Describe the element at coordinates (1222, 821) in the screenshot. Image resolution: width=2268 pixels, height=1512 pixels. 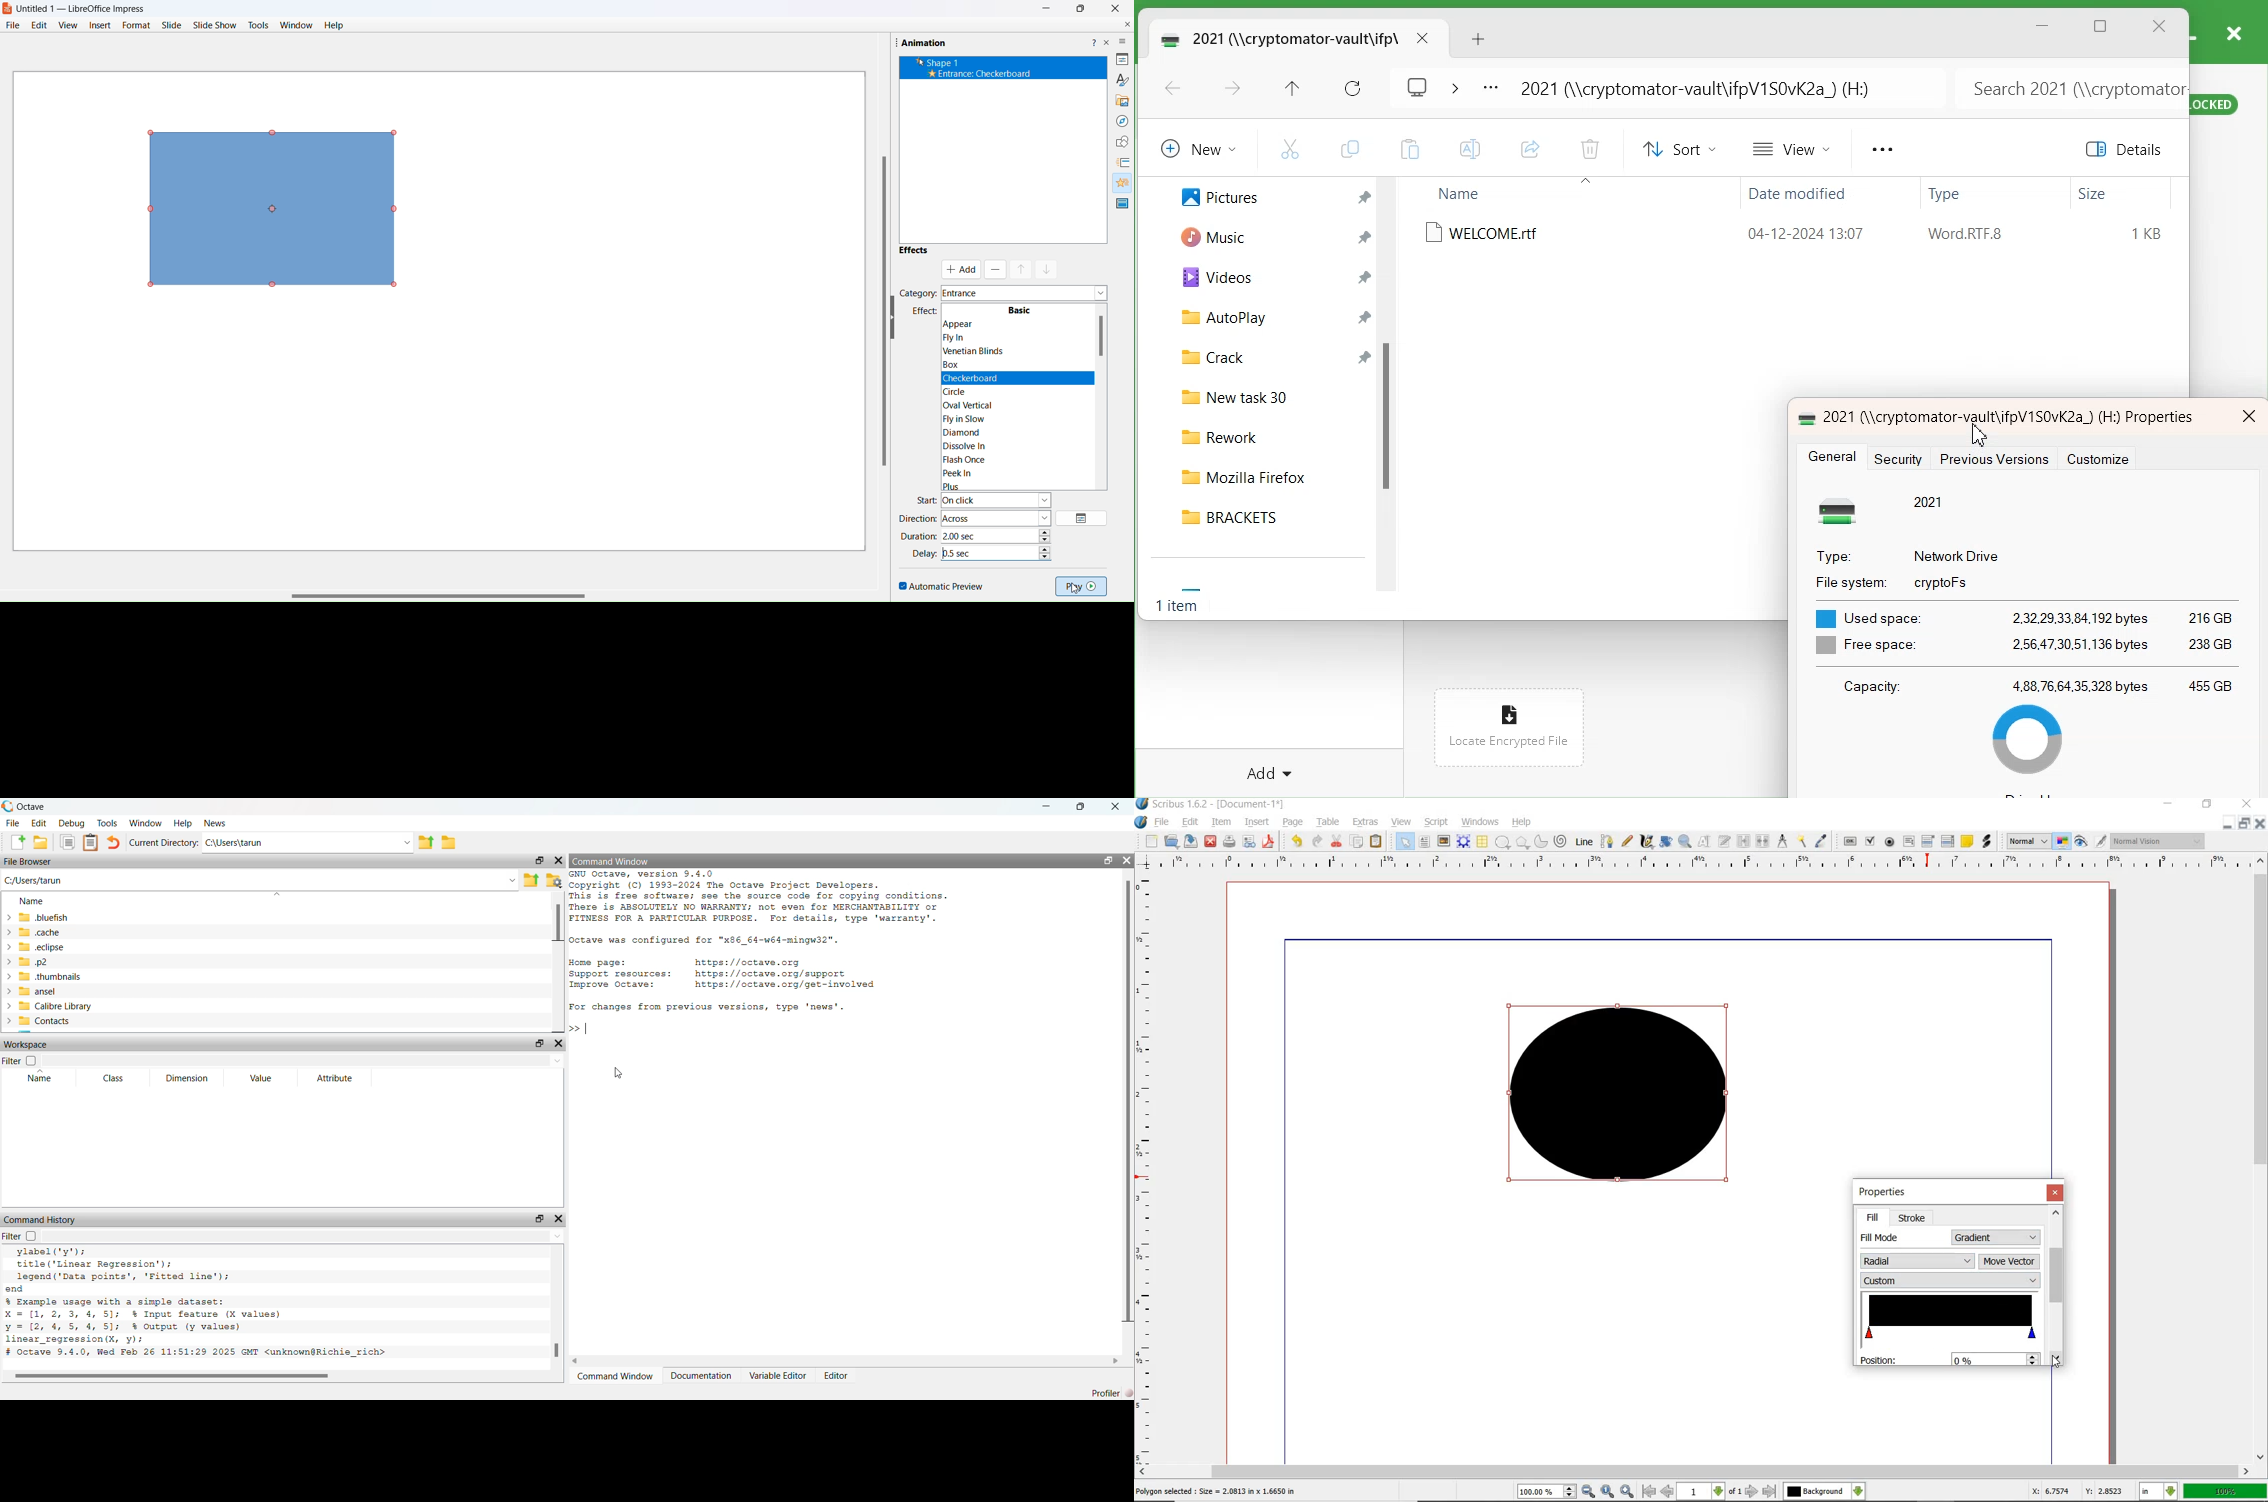
I see `ITEM` at that location.